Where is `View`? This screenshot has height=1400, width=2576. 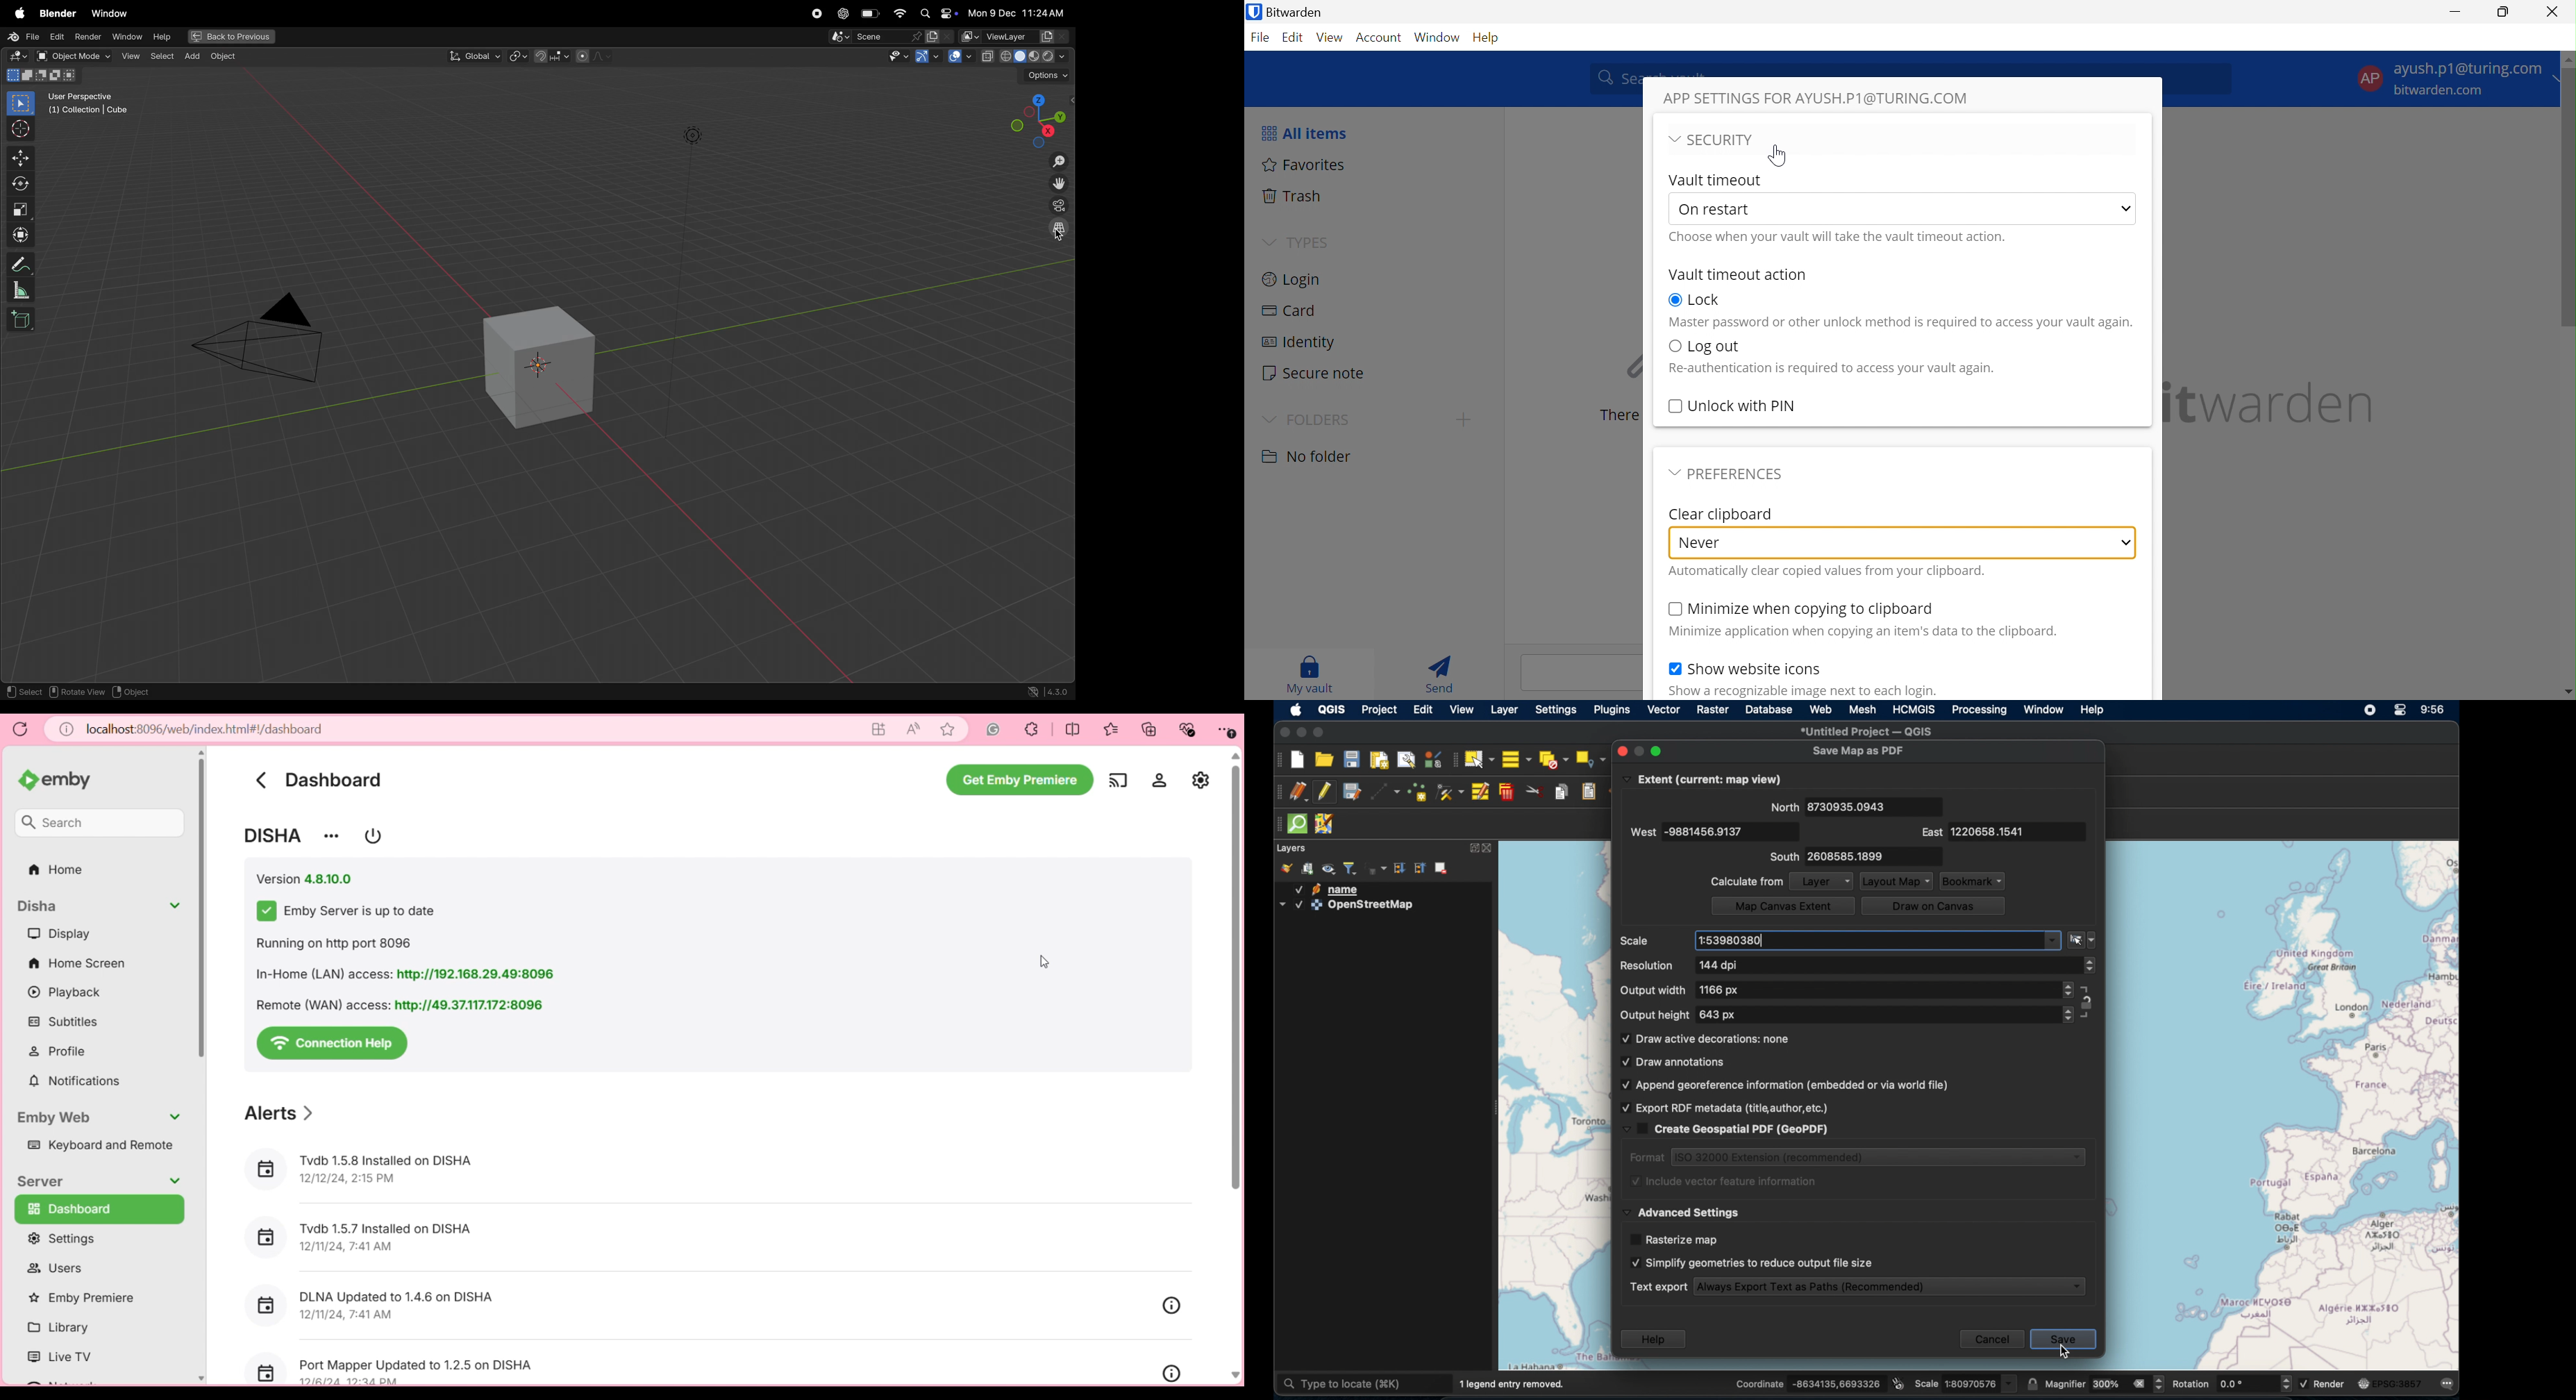
View is located at coordinates (1331, 37).